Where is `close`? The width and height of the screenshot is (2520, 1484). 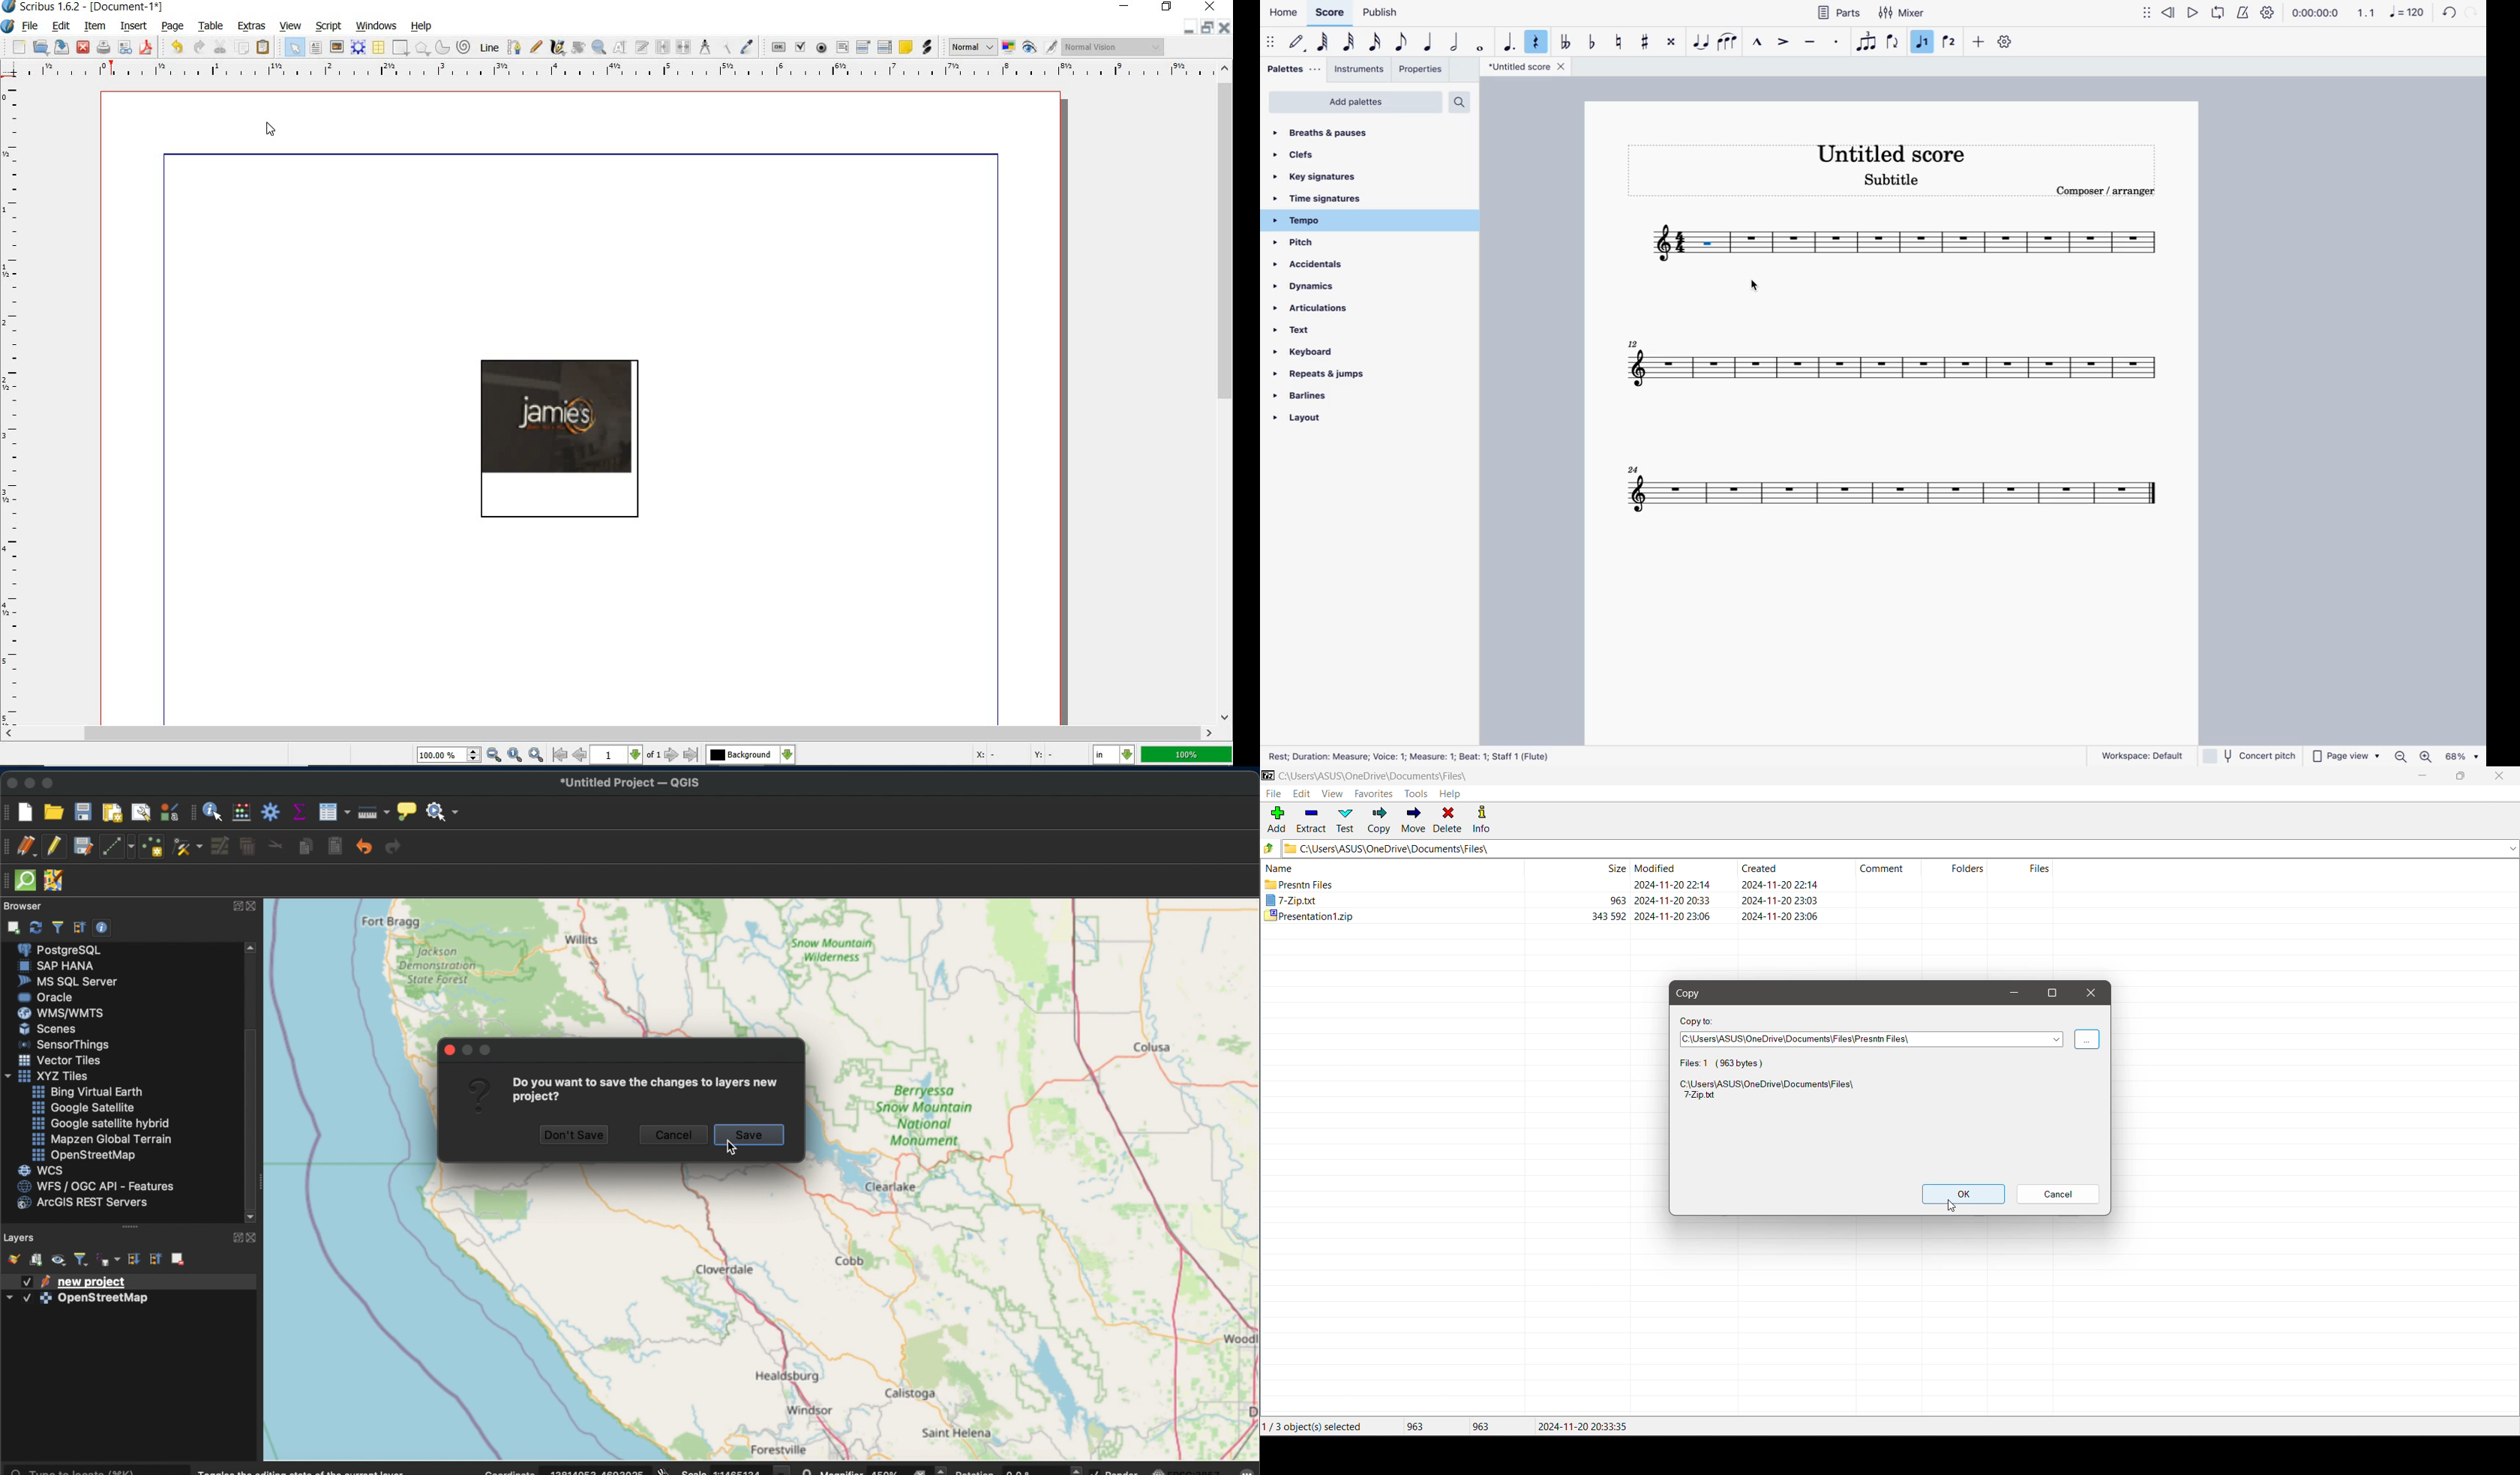
close is located at coordinates (83, 47).